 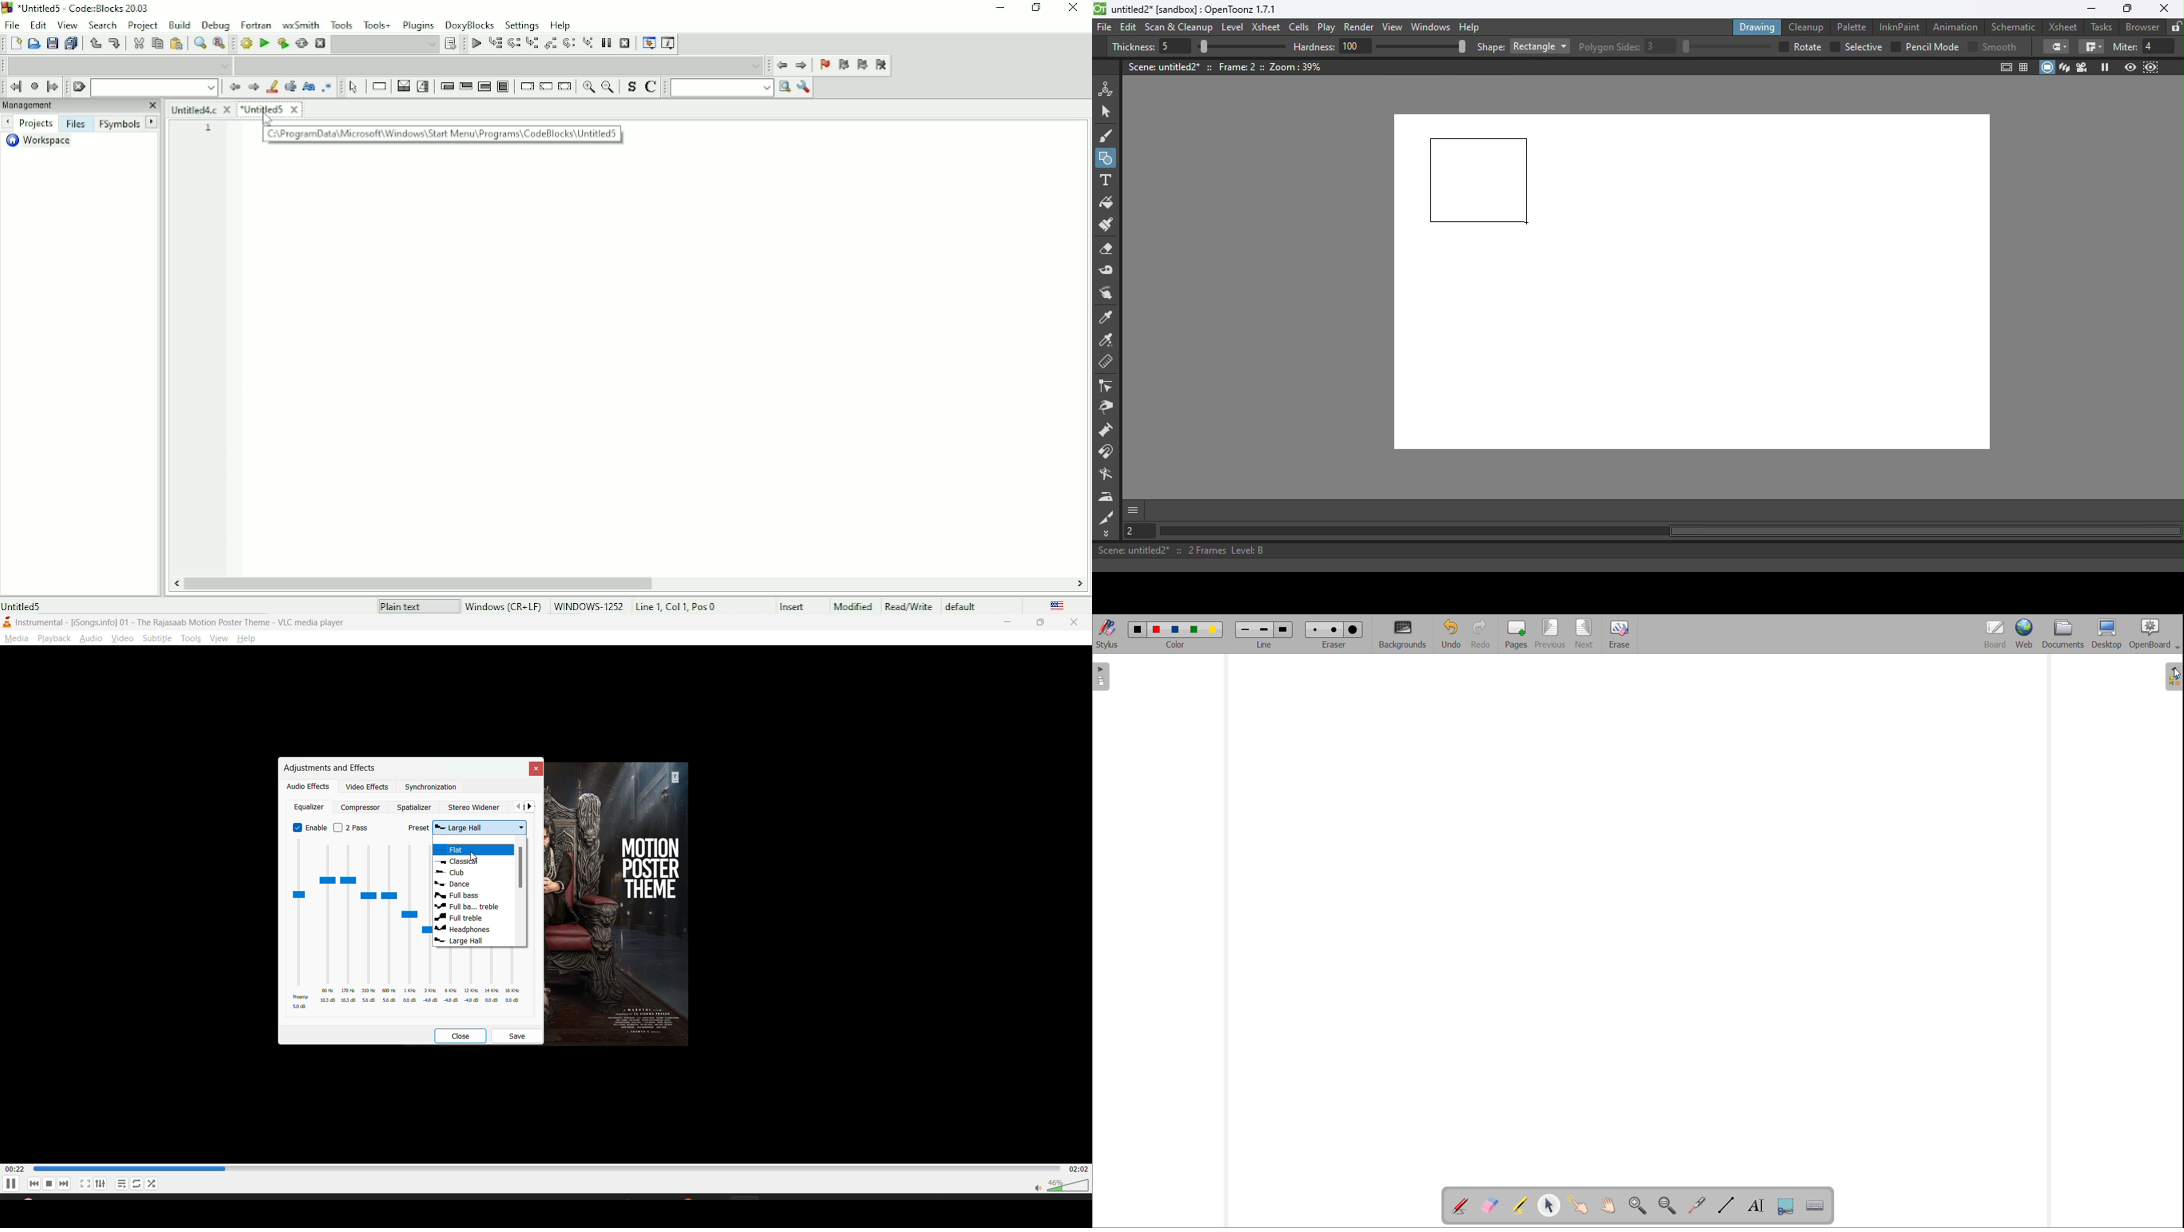 I want to click on spatializer, so click(x=414, y=807).